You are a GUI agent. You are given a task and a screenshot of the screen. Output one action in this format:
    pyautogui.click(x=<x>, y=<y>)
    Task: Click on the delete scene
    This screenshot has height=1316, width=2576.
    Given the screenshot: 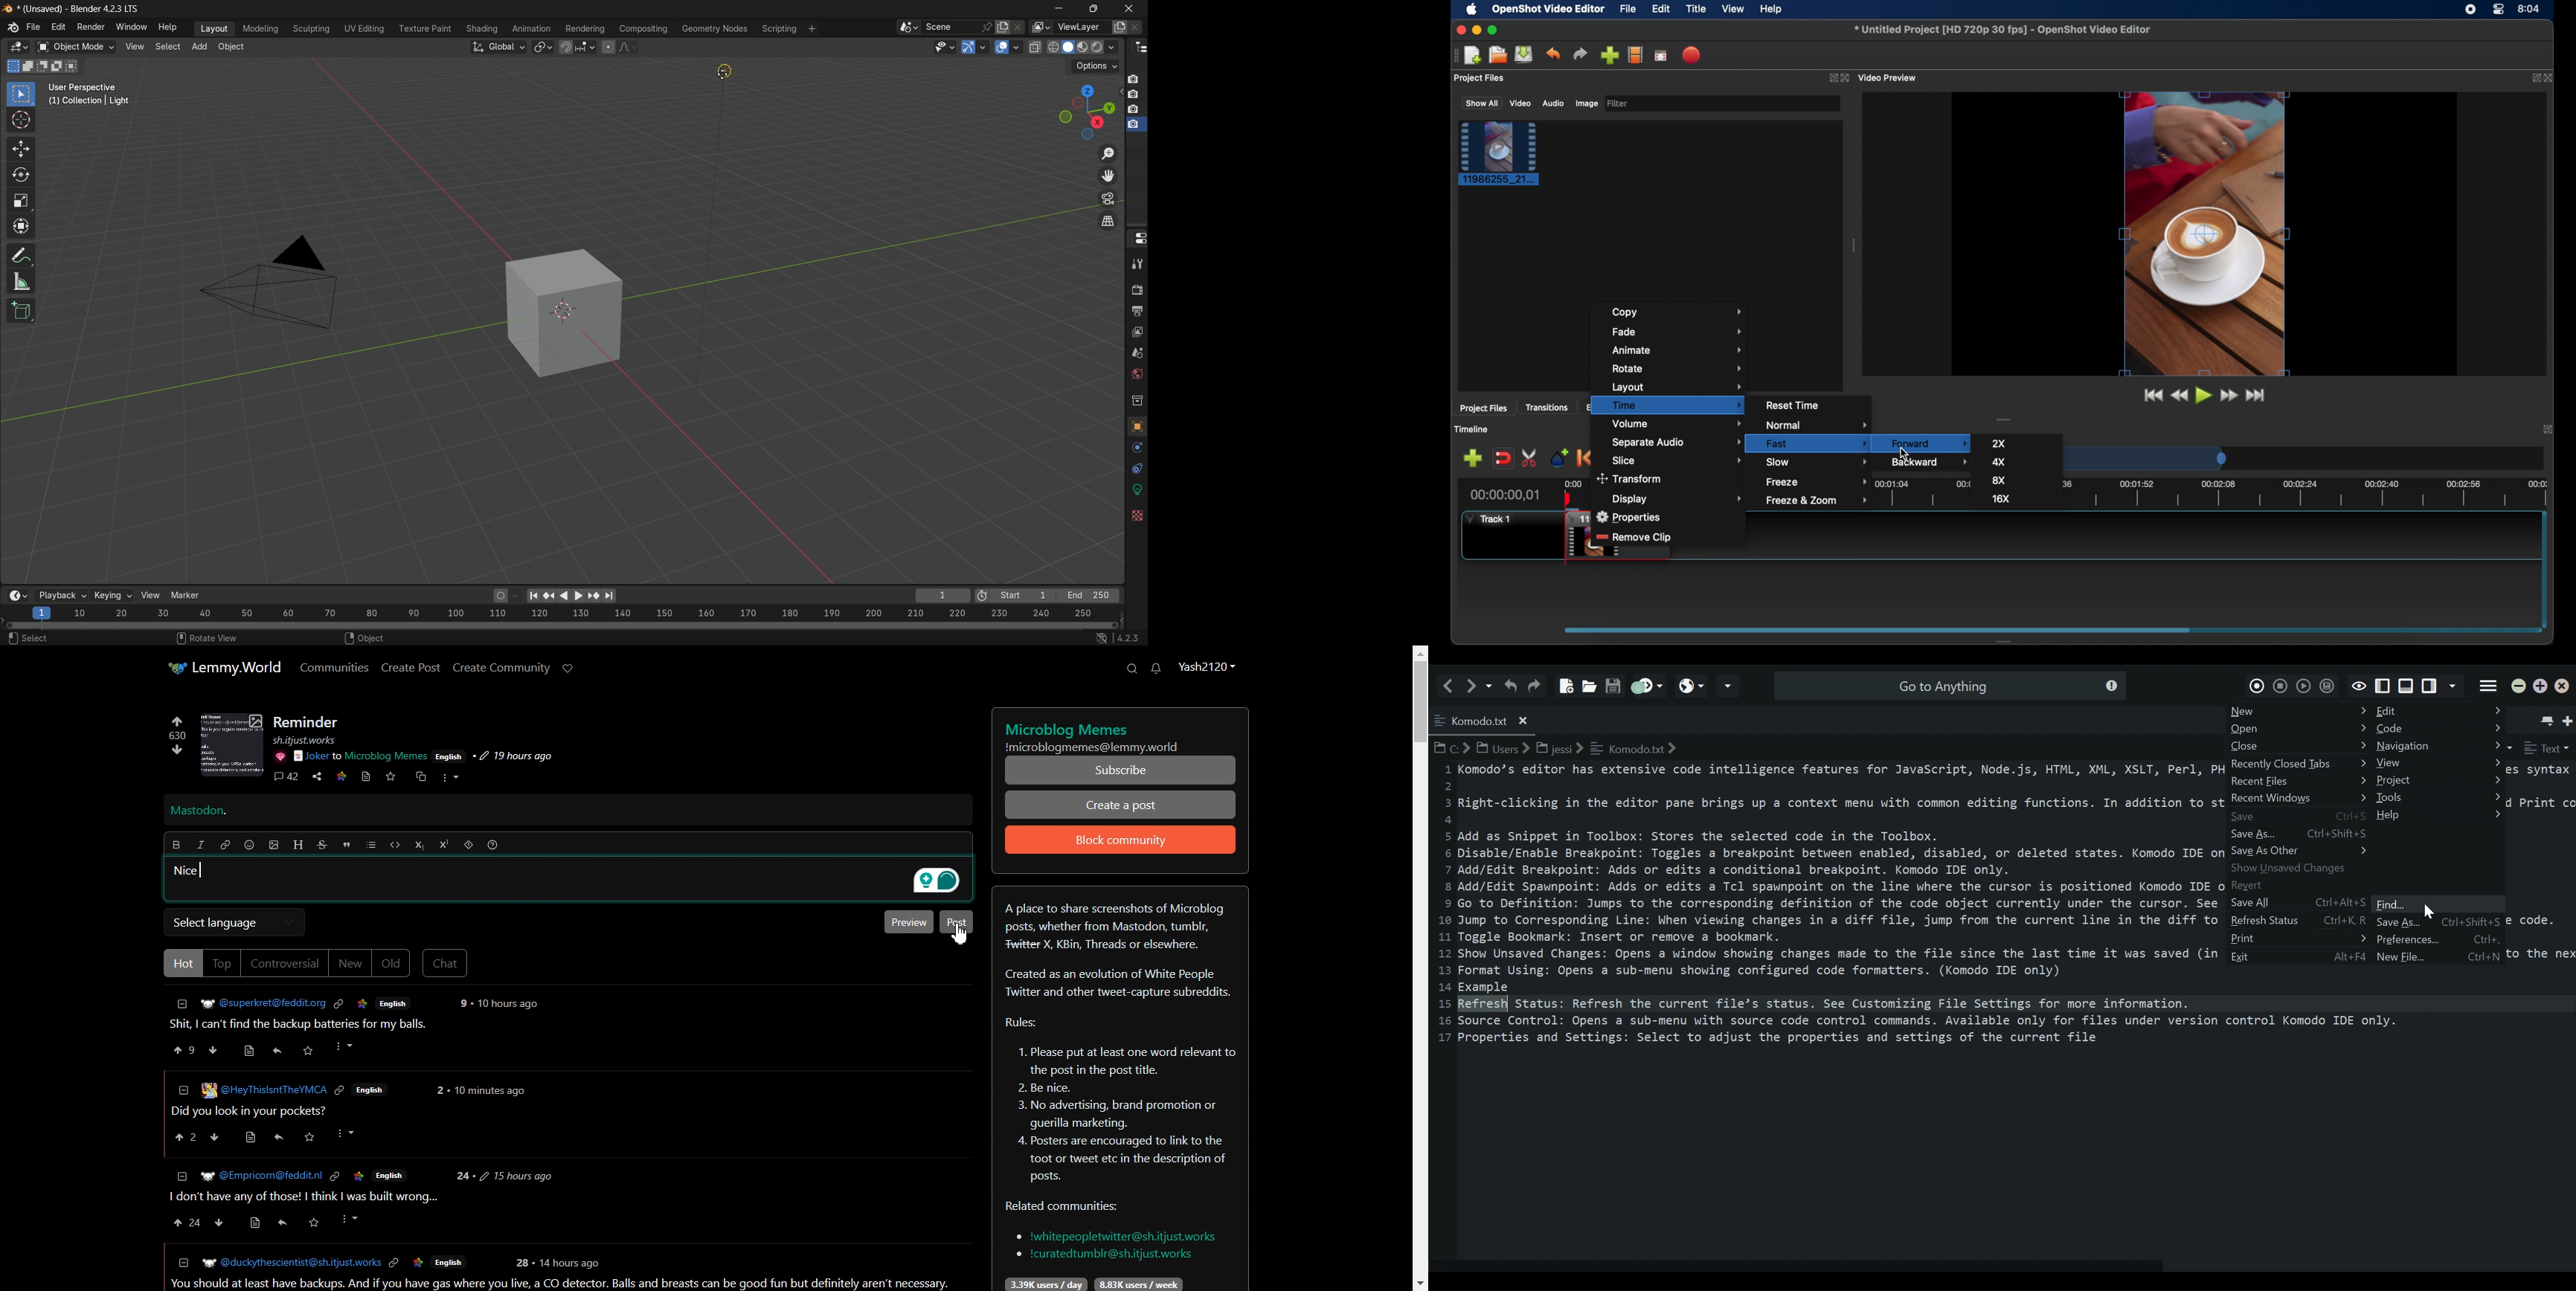 What is the action you would take?
    pyautogui.click(x=1020, y=28)
    